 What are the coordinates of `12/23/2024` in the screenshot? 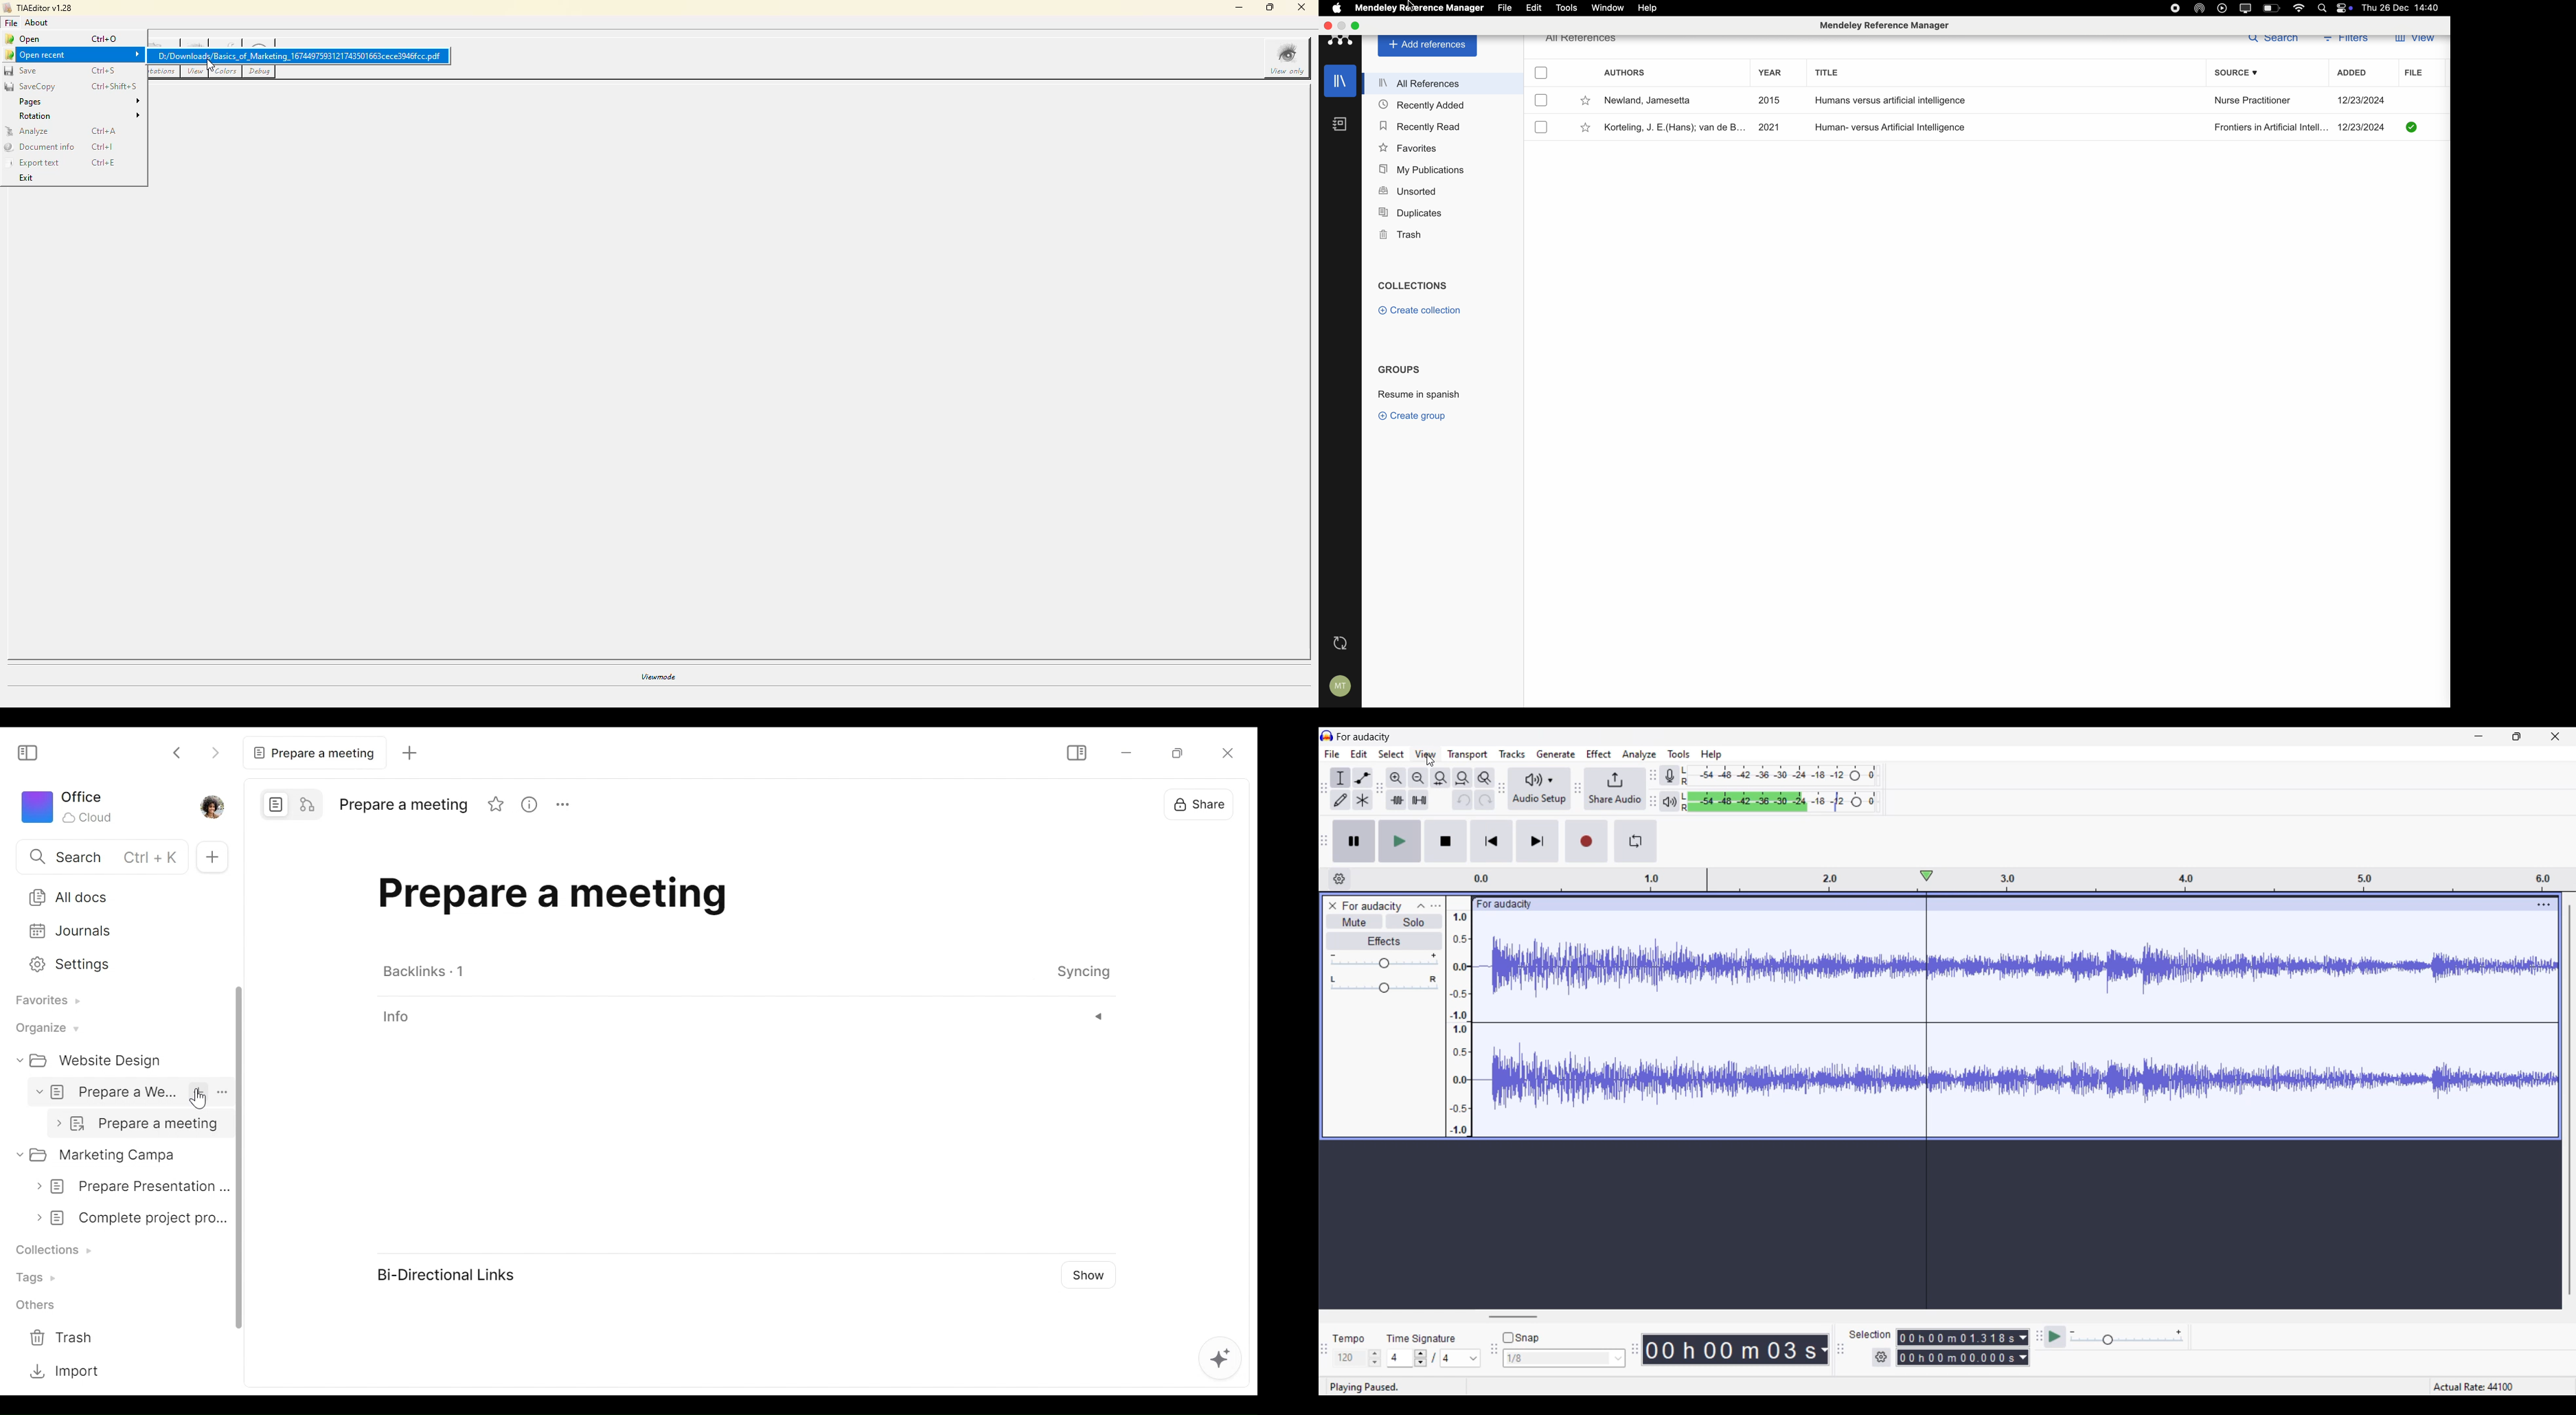 It's located at (2362, 101).